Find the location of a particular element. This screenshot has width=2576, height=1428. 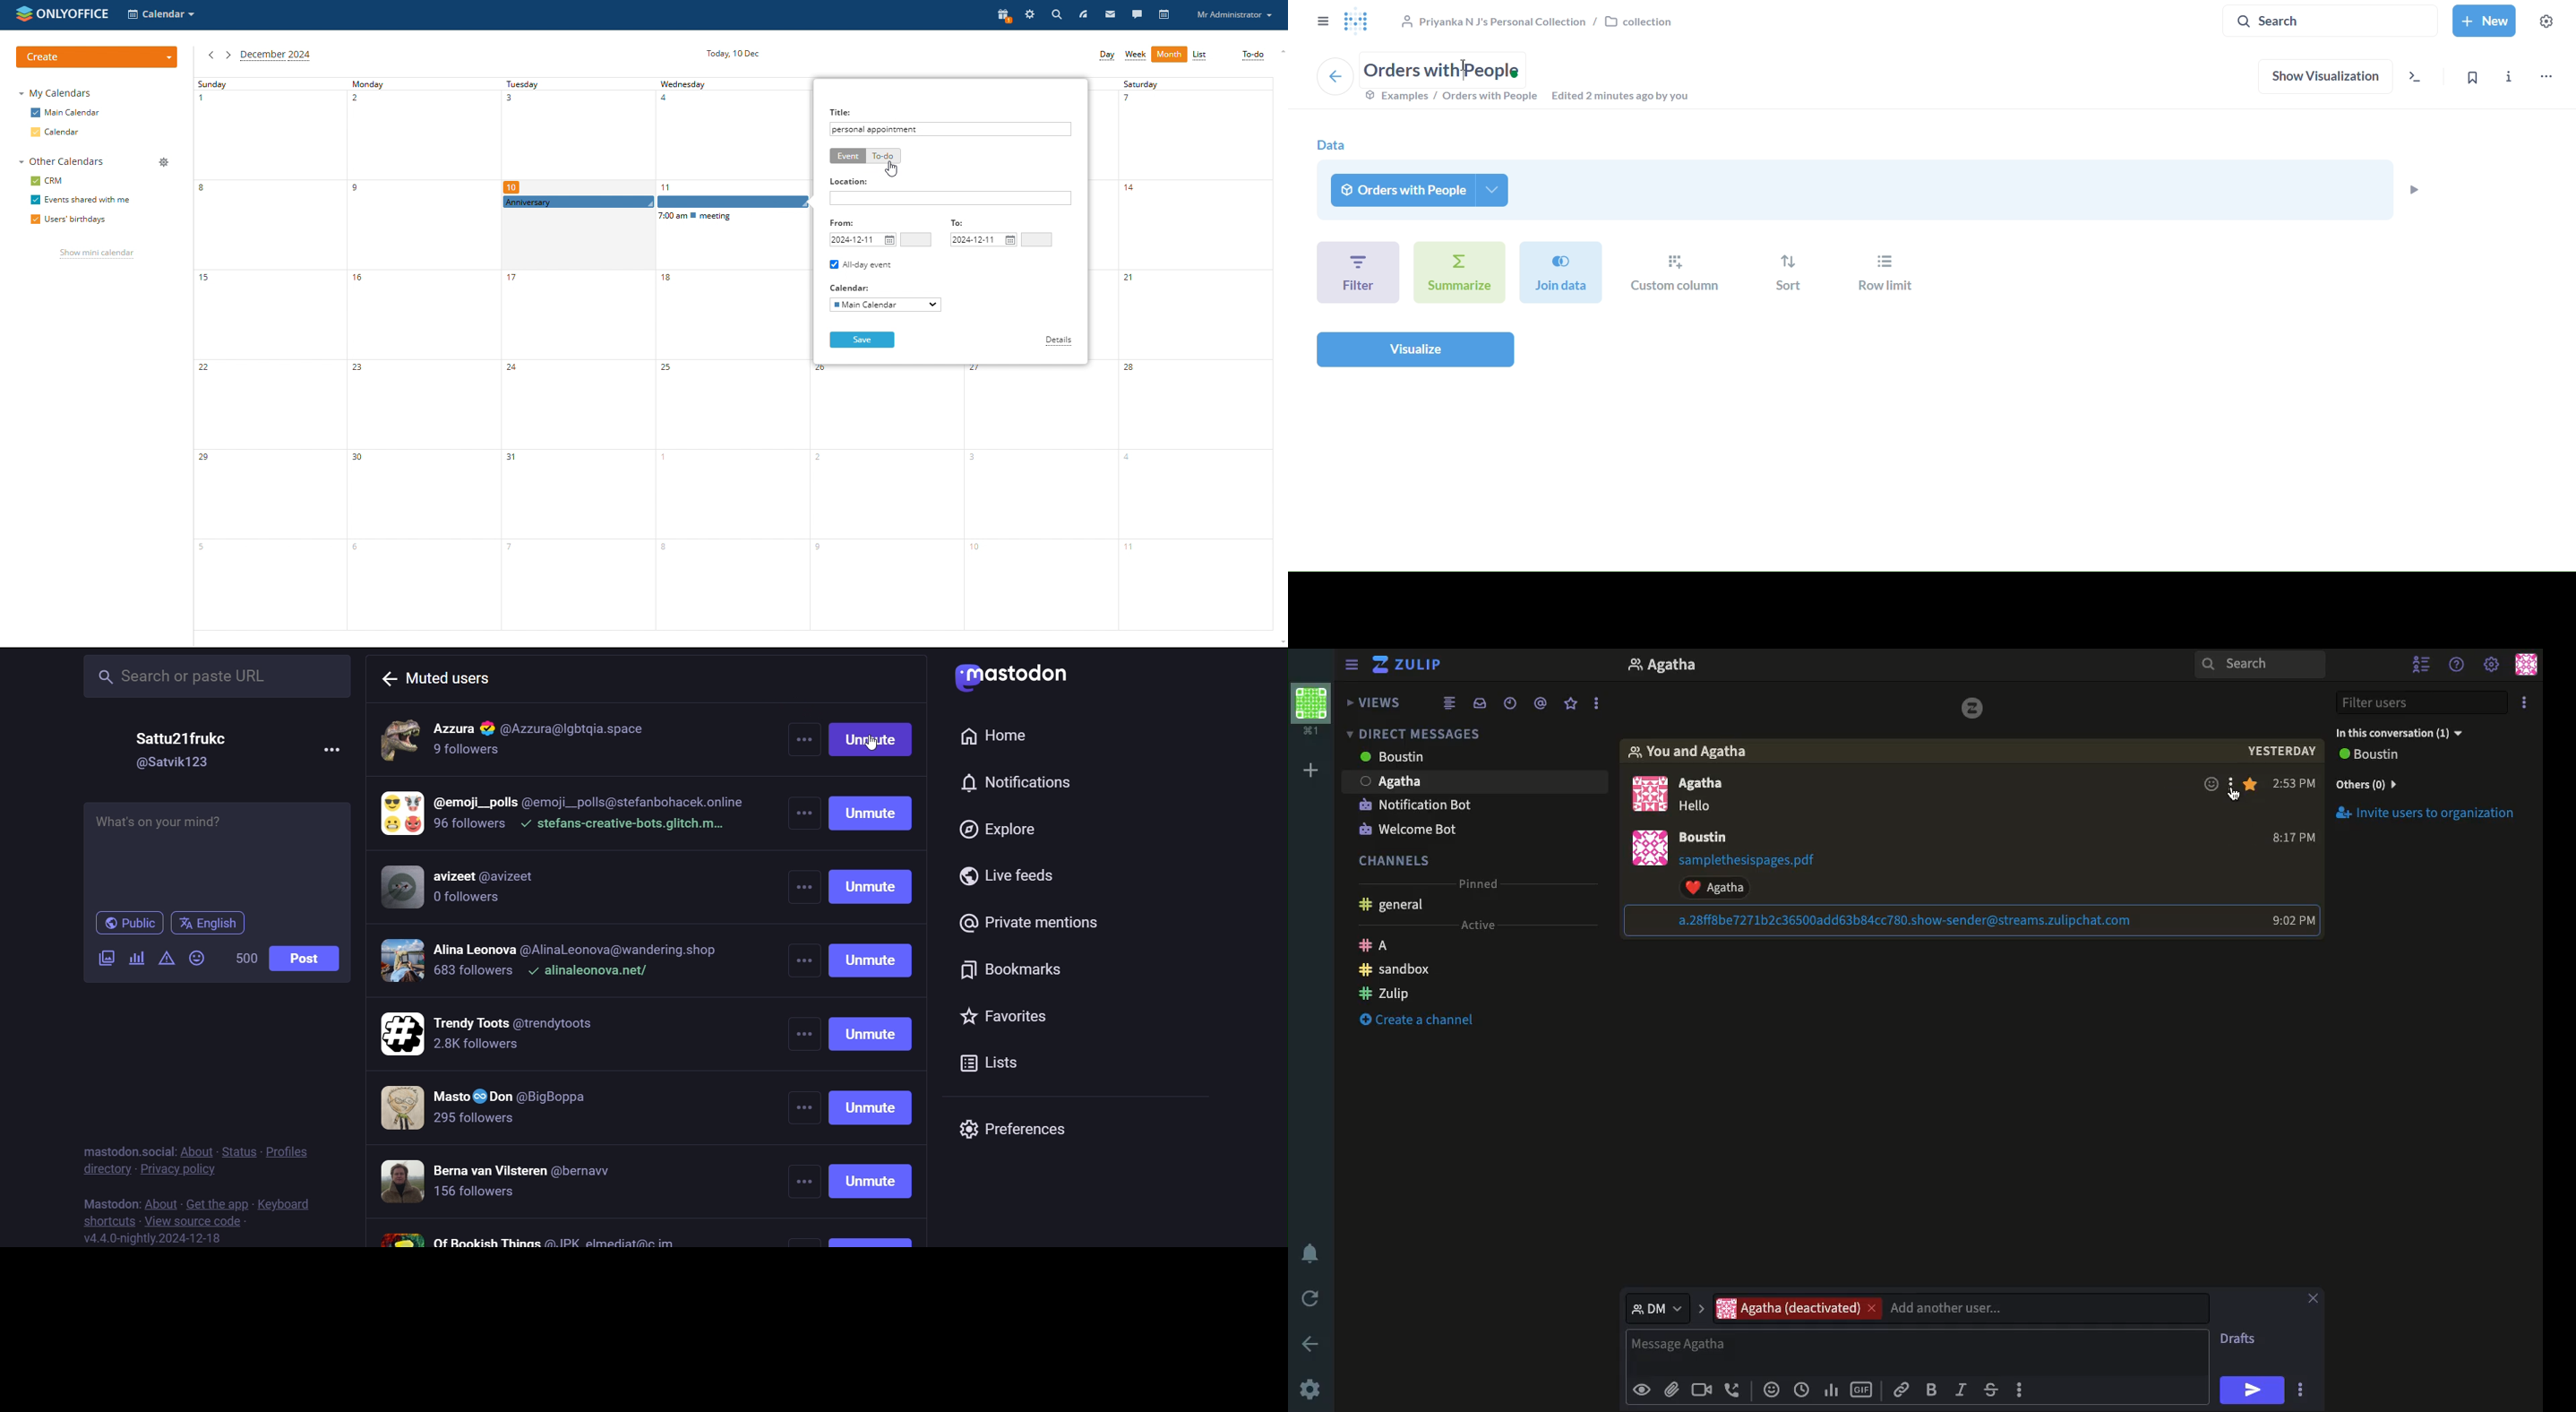

From: is located at coordinates (846, 223).